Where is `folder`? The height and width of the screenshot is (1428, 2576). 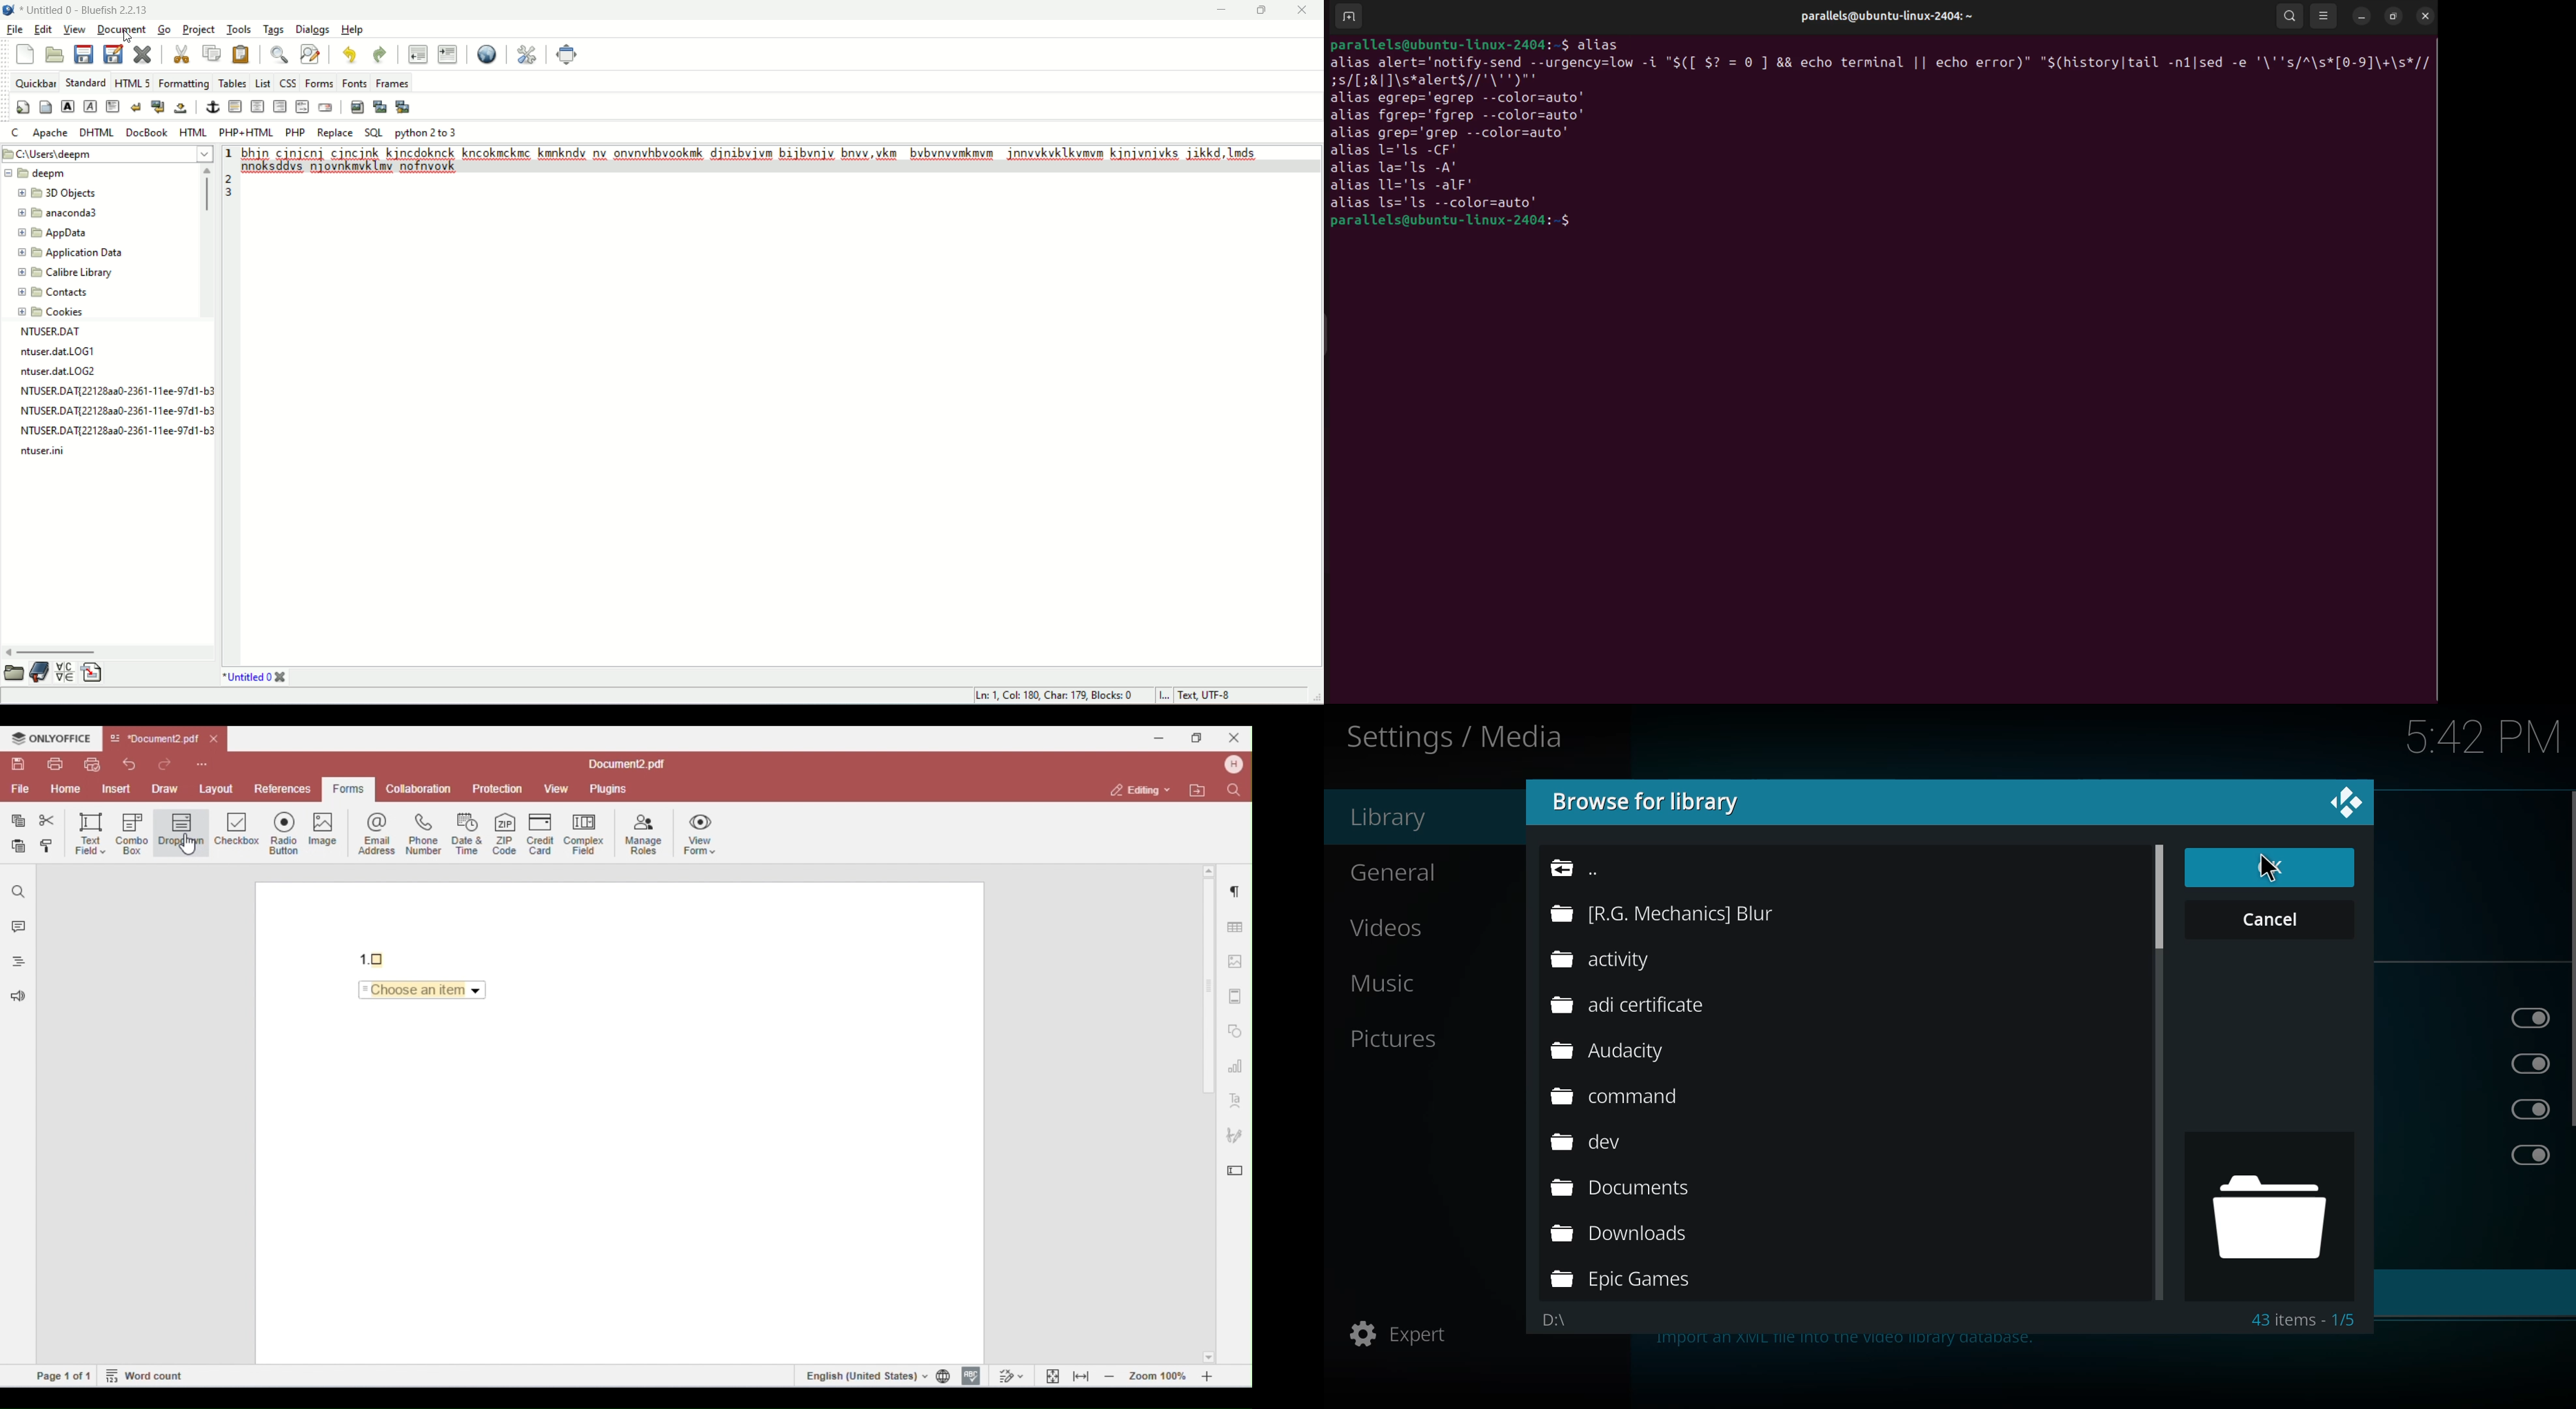
folder is located at coordinates (1627, 1281).